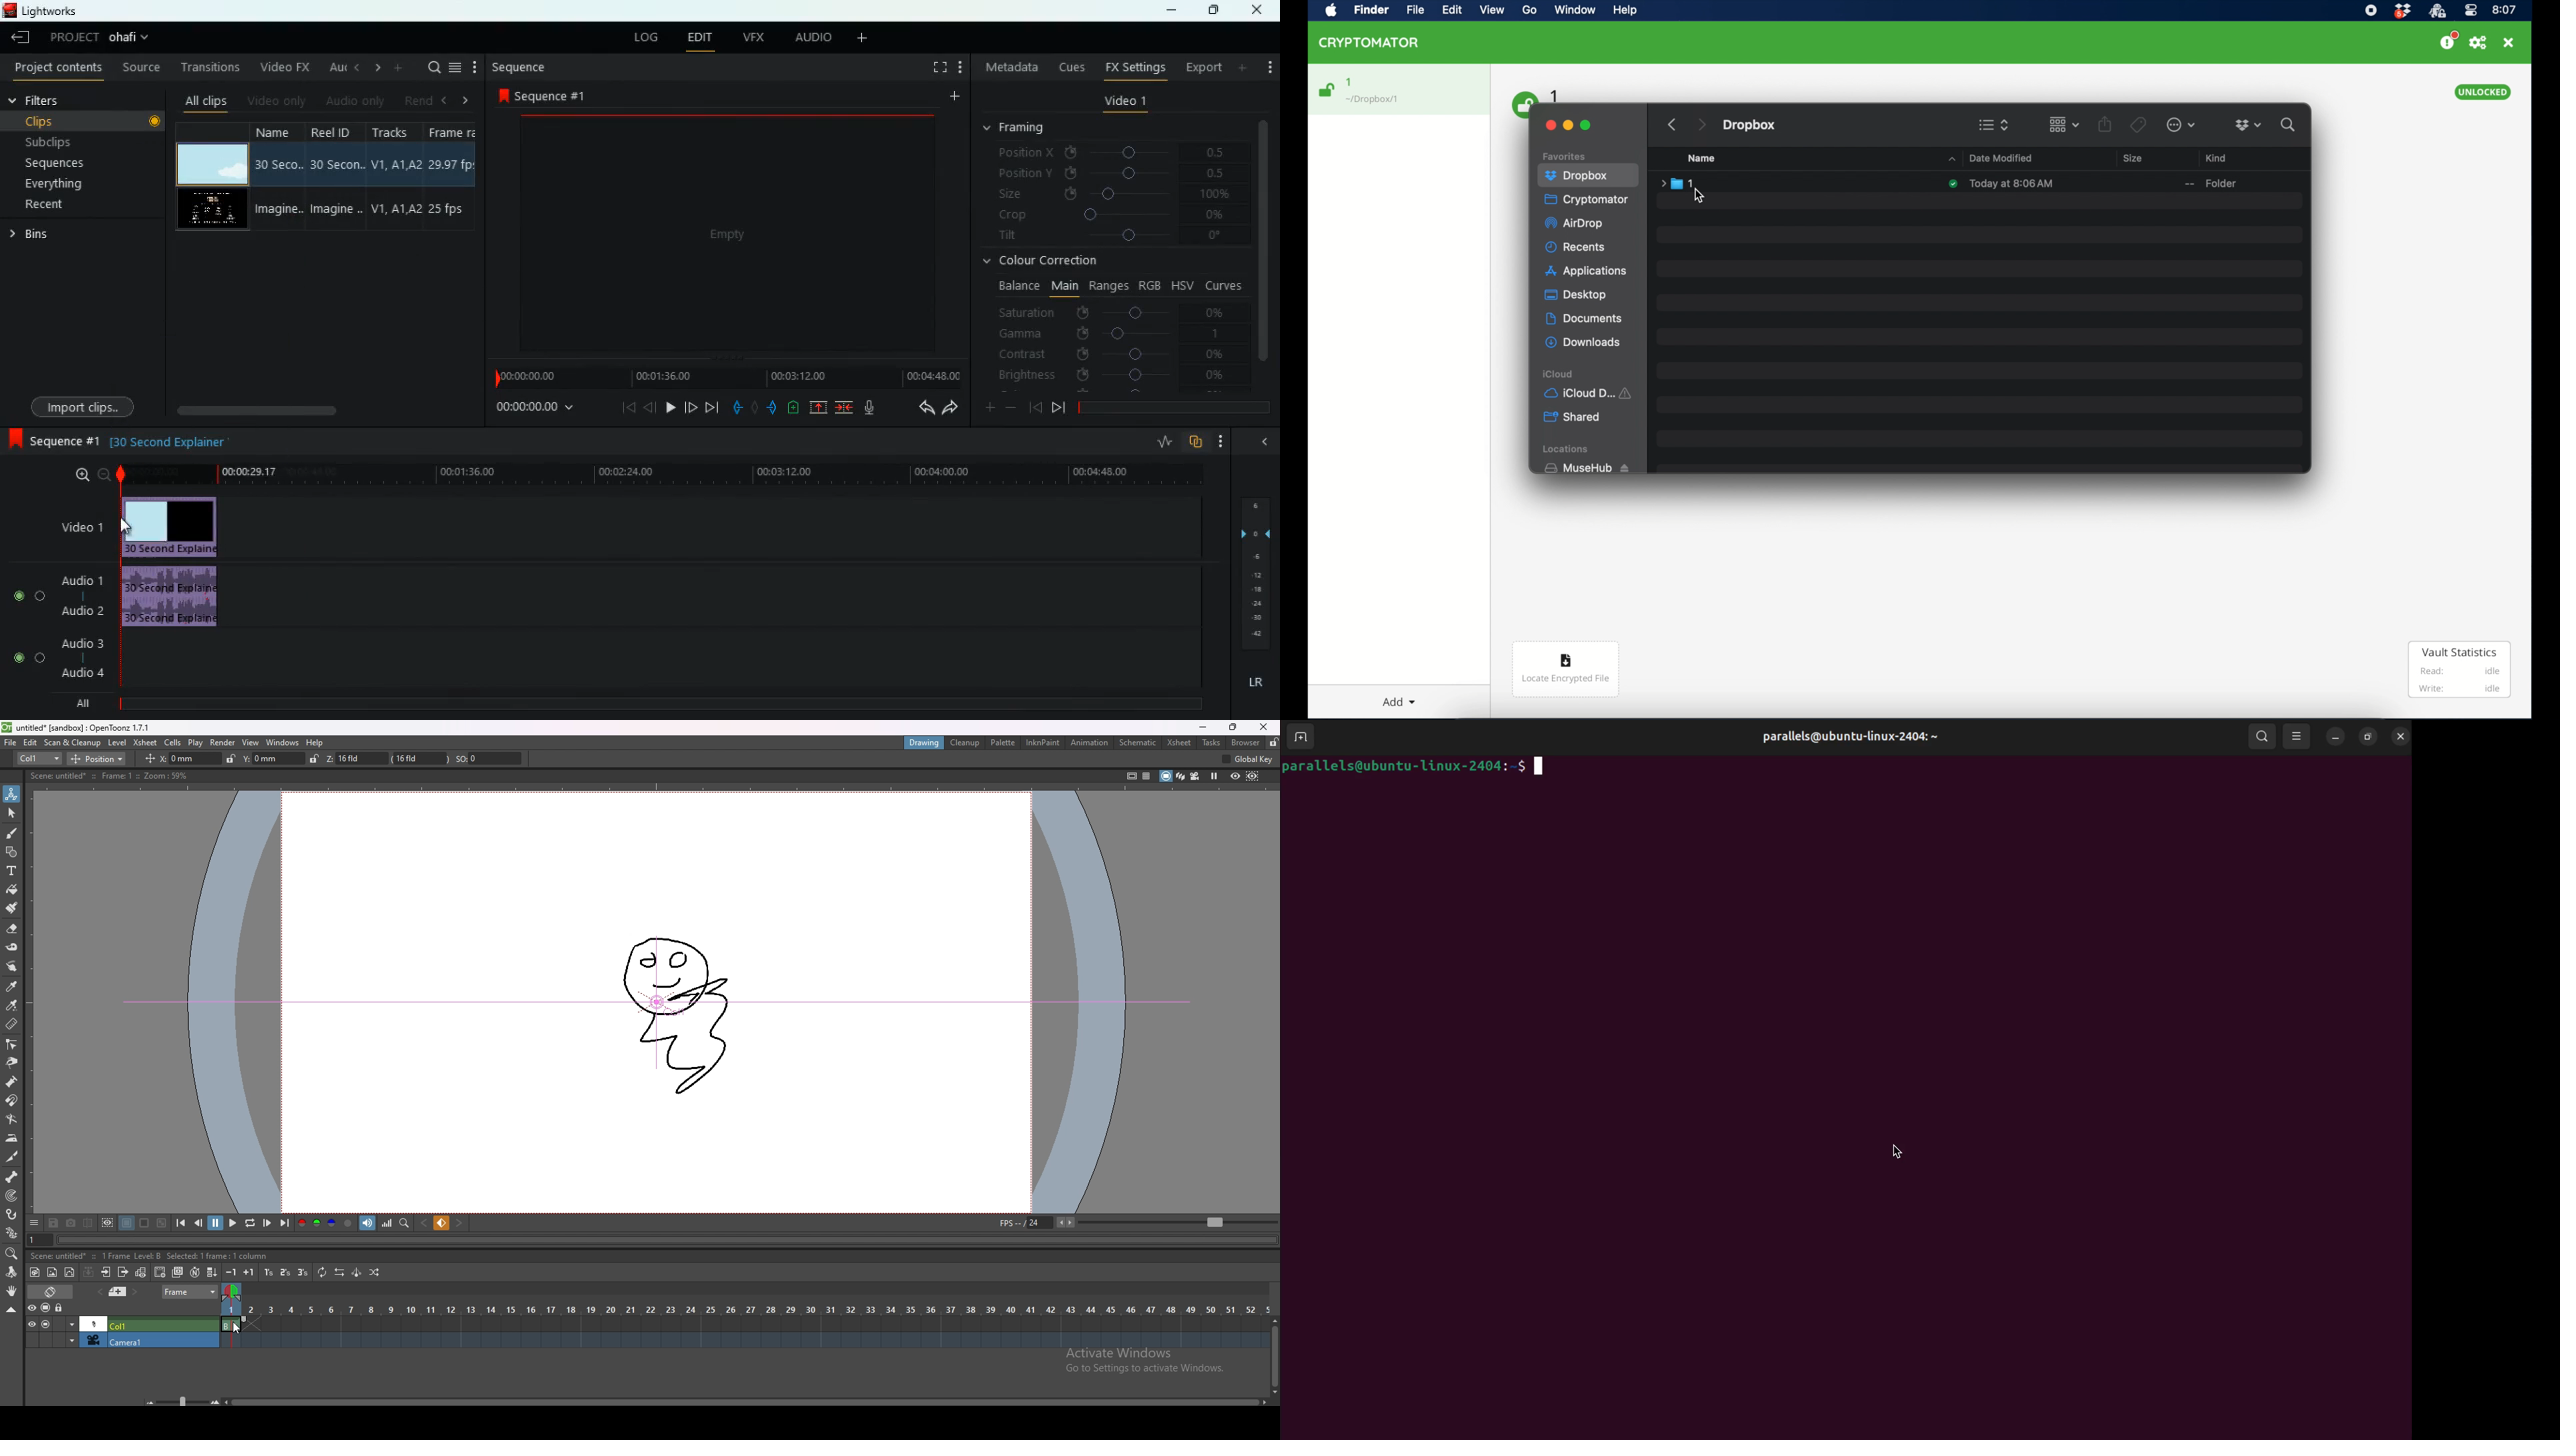 The image size is (2576, 1456). Describe the element at coordinates (1138, 742) in the screenshot. I see `schematic` at that location.